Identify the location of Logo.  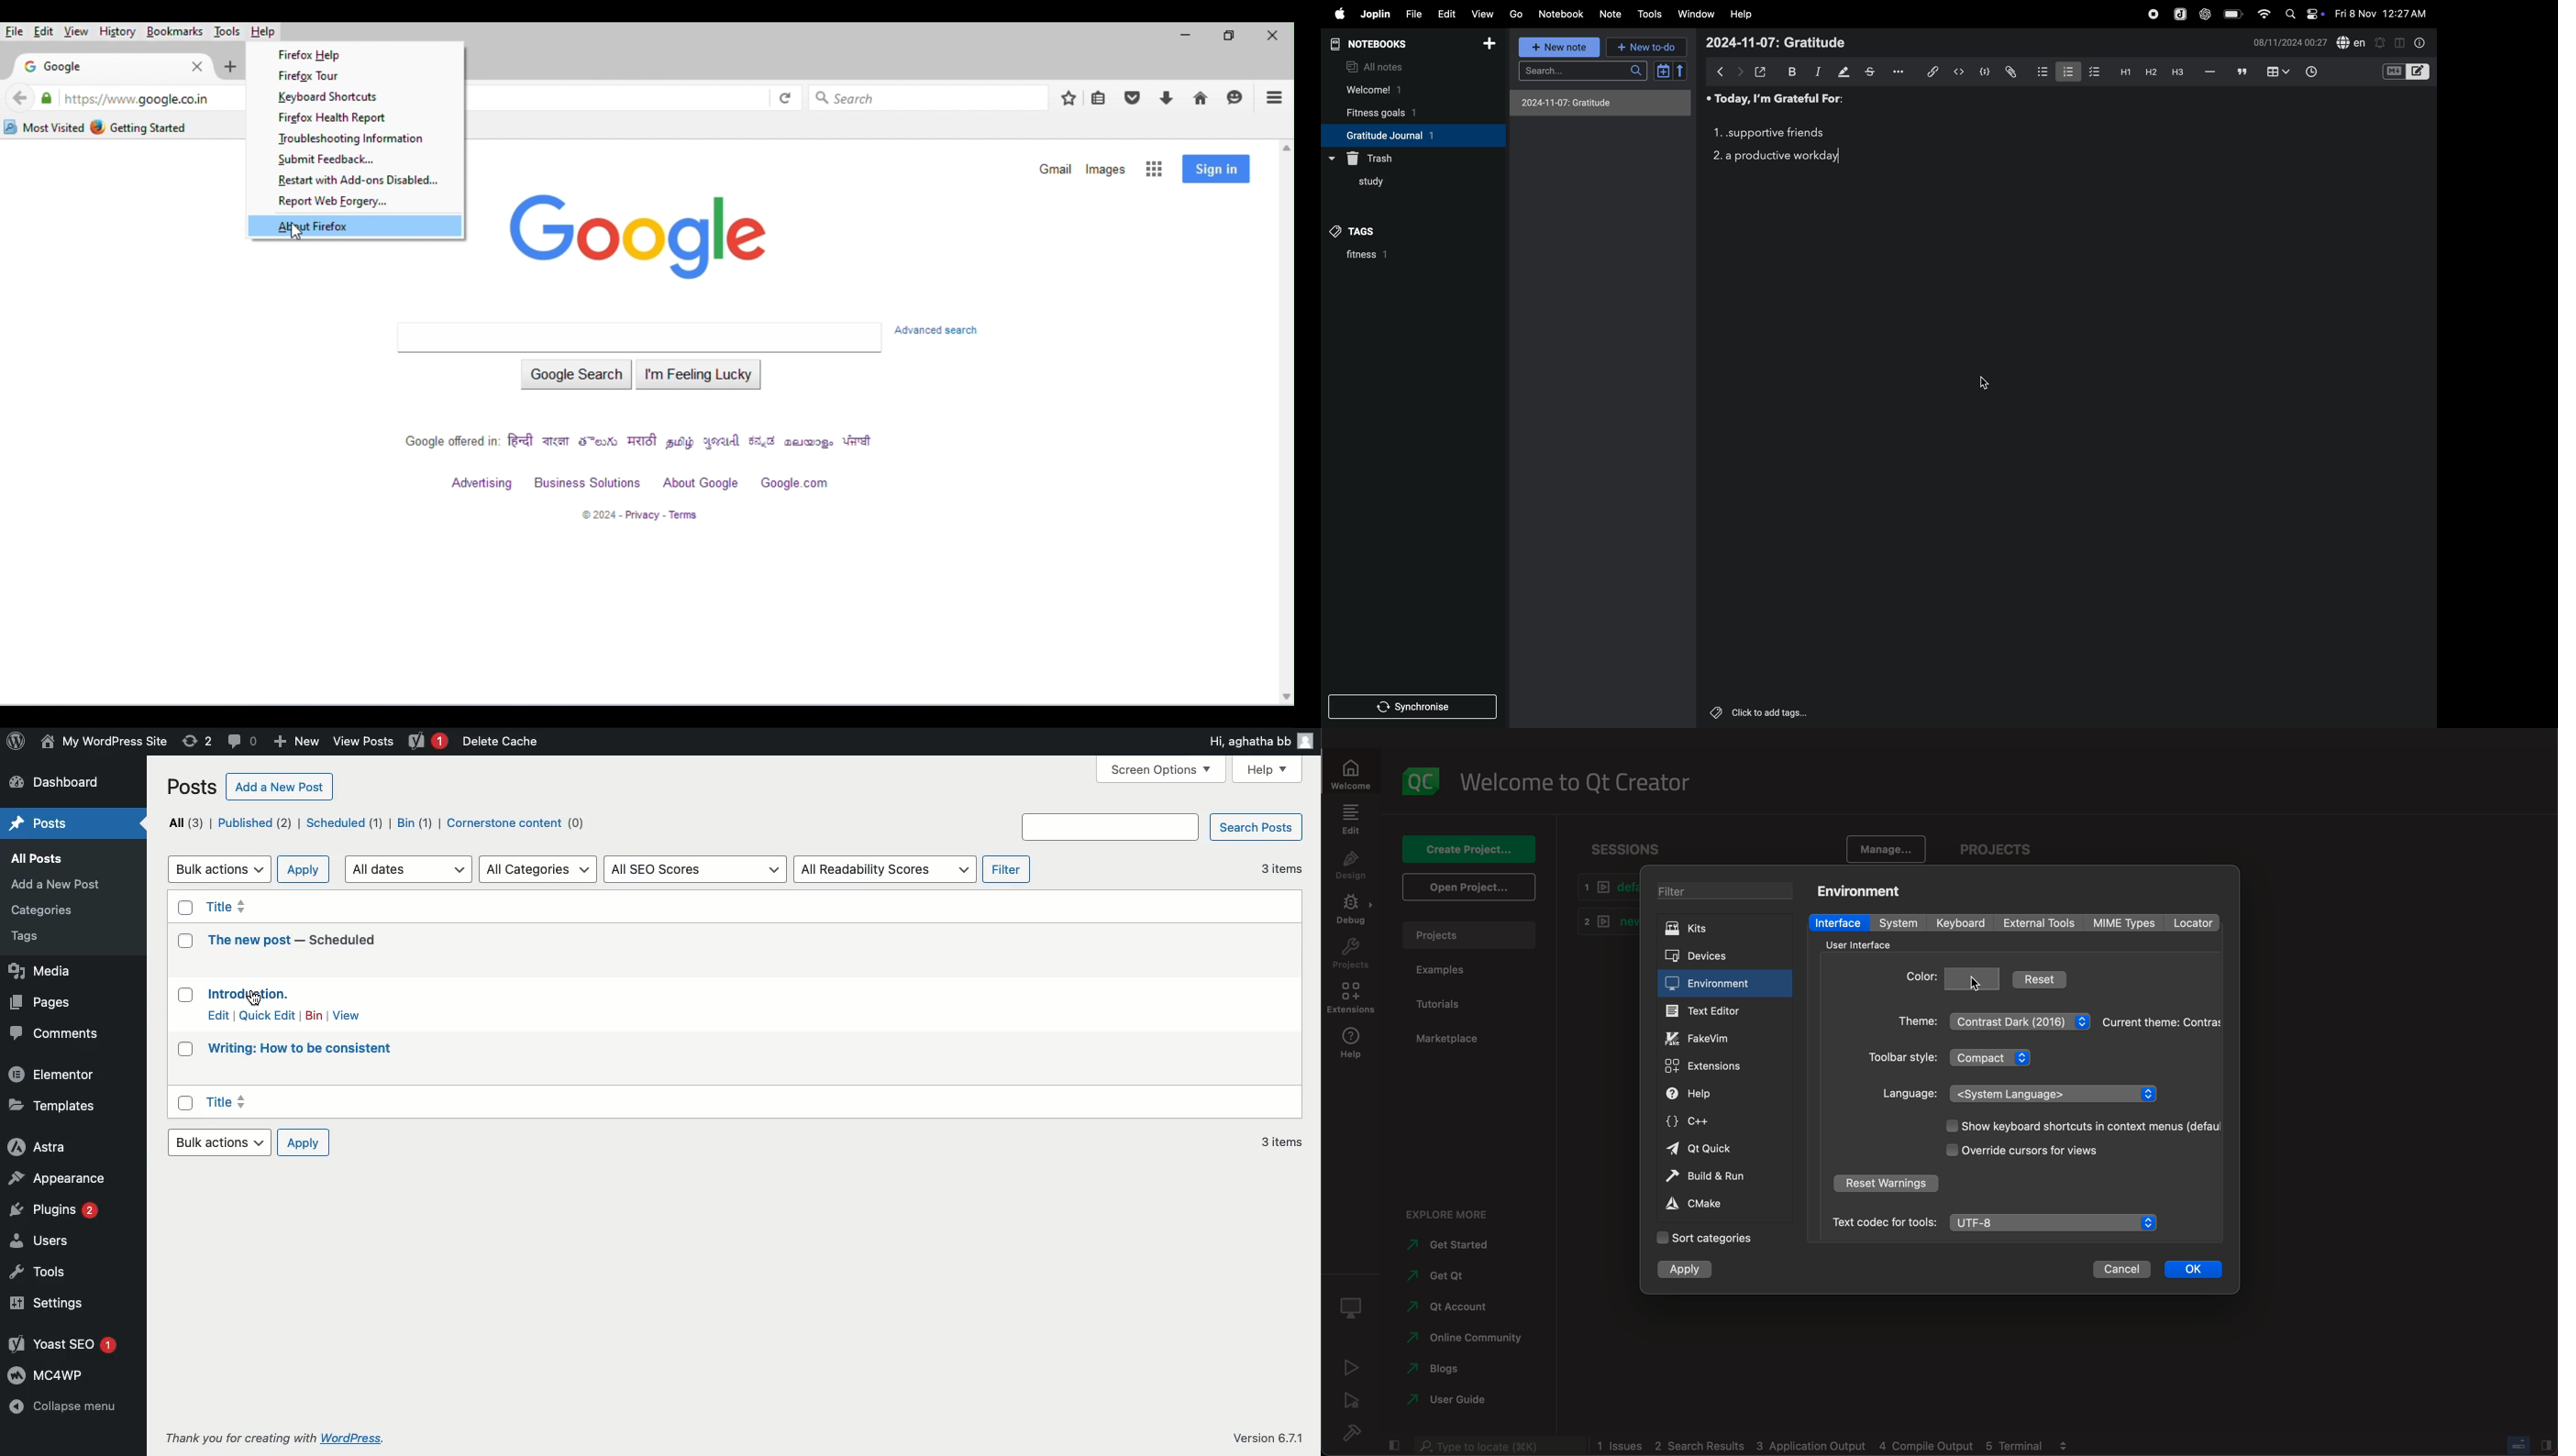
(18, 742).